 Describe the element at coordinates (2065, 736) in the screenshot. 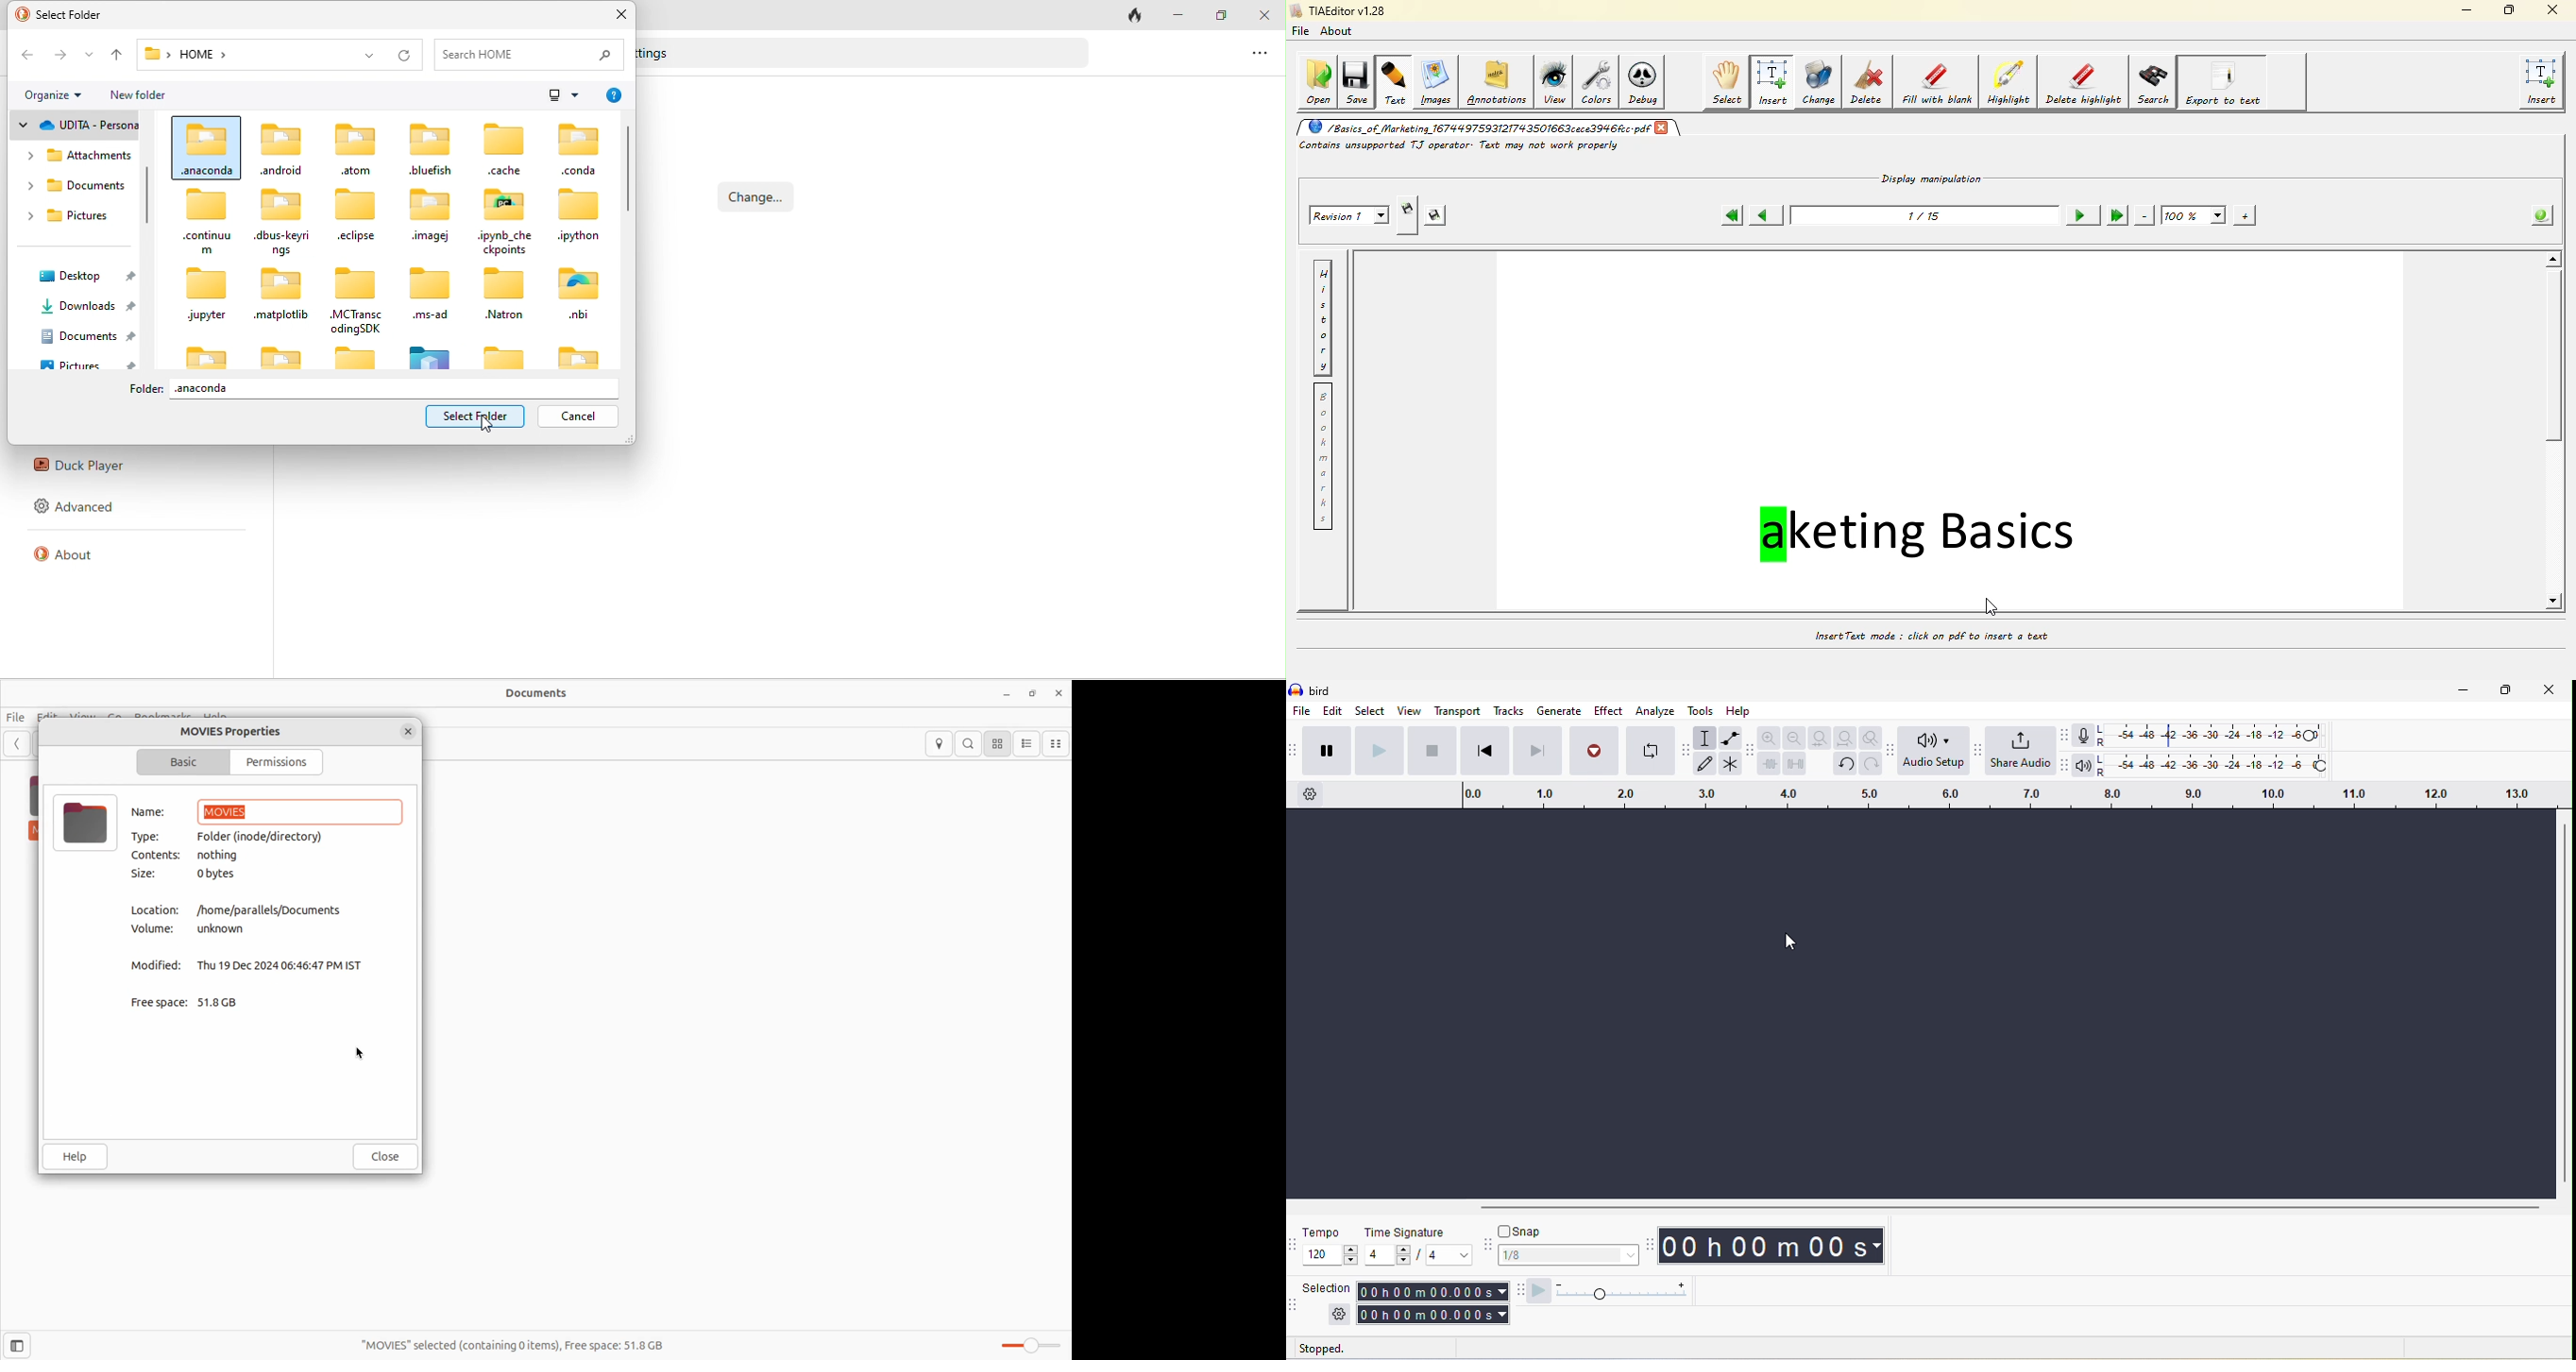

I see `audacity recording meter toolbar` at that location.